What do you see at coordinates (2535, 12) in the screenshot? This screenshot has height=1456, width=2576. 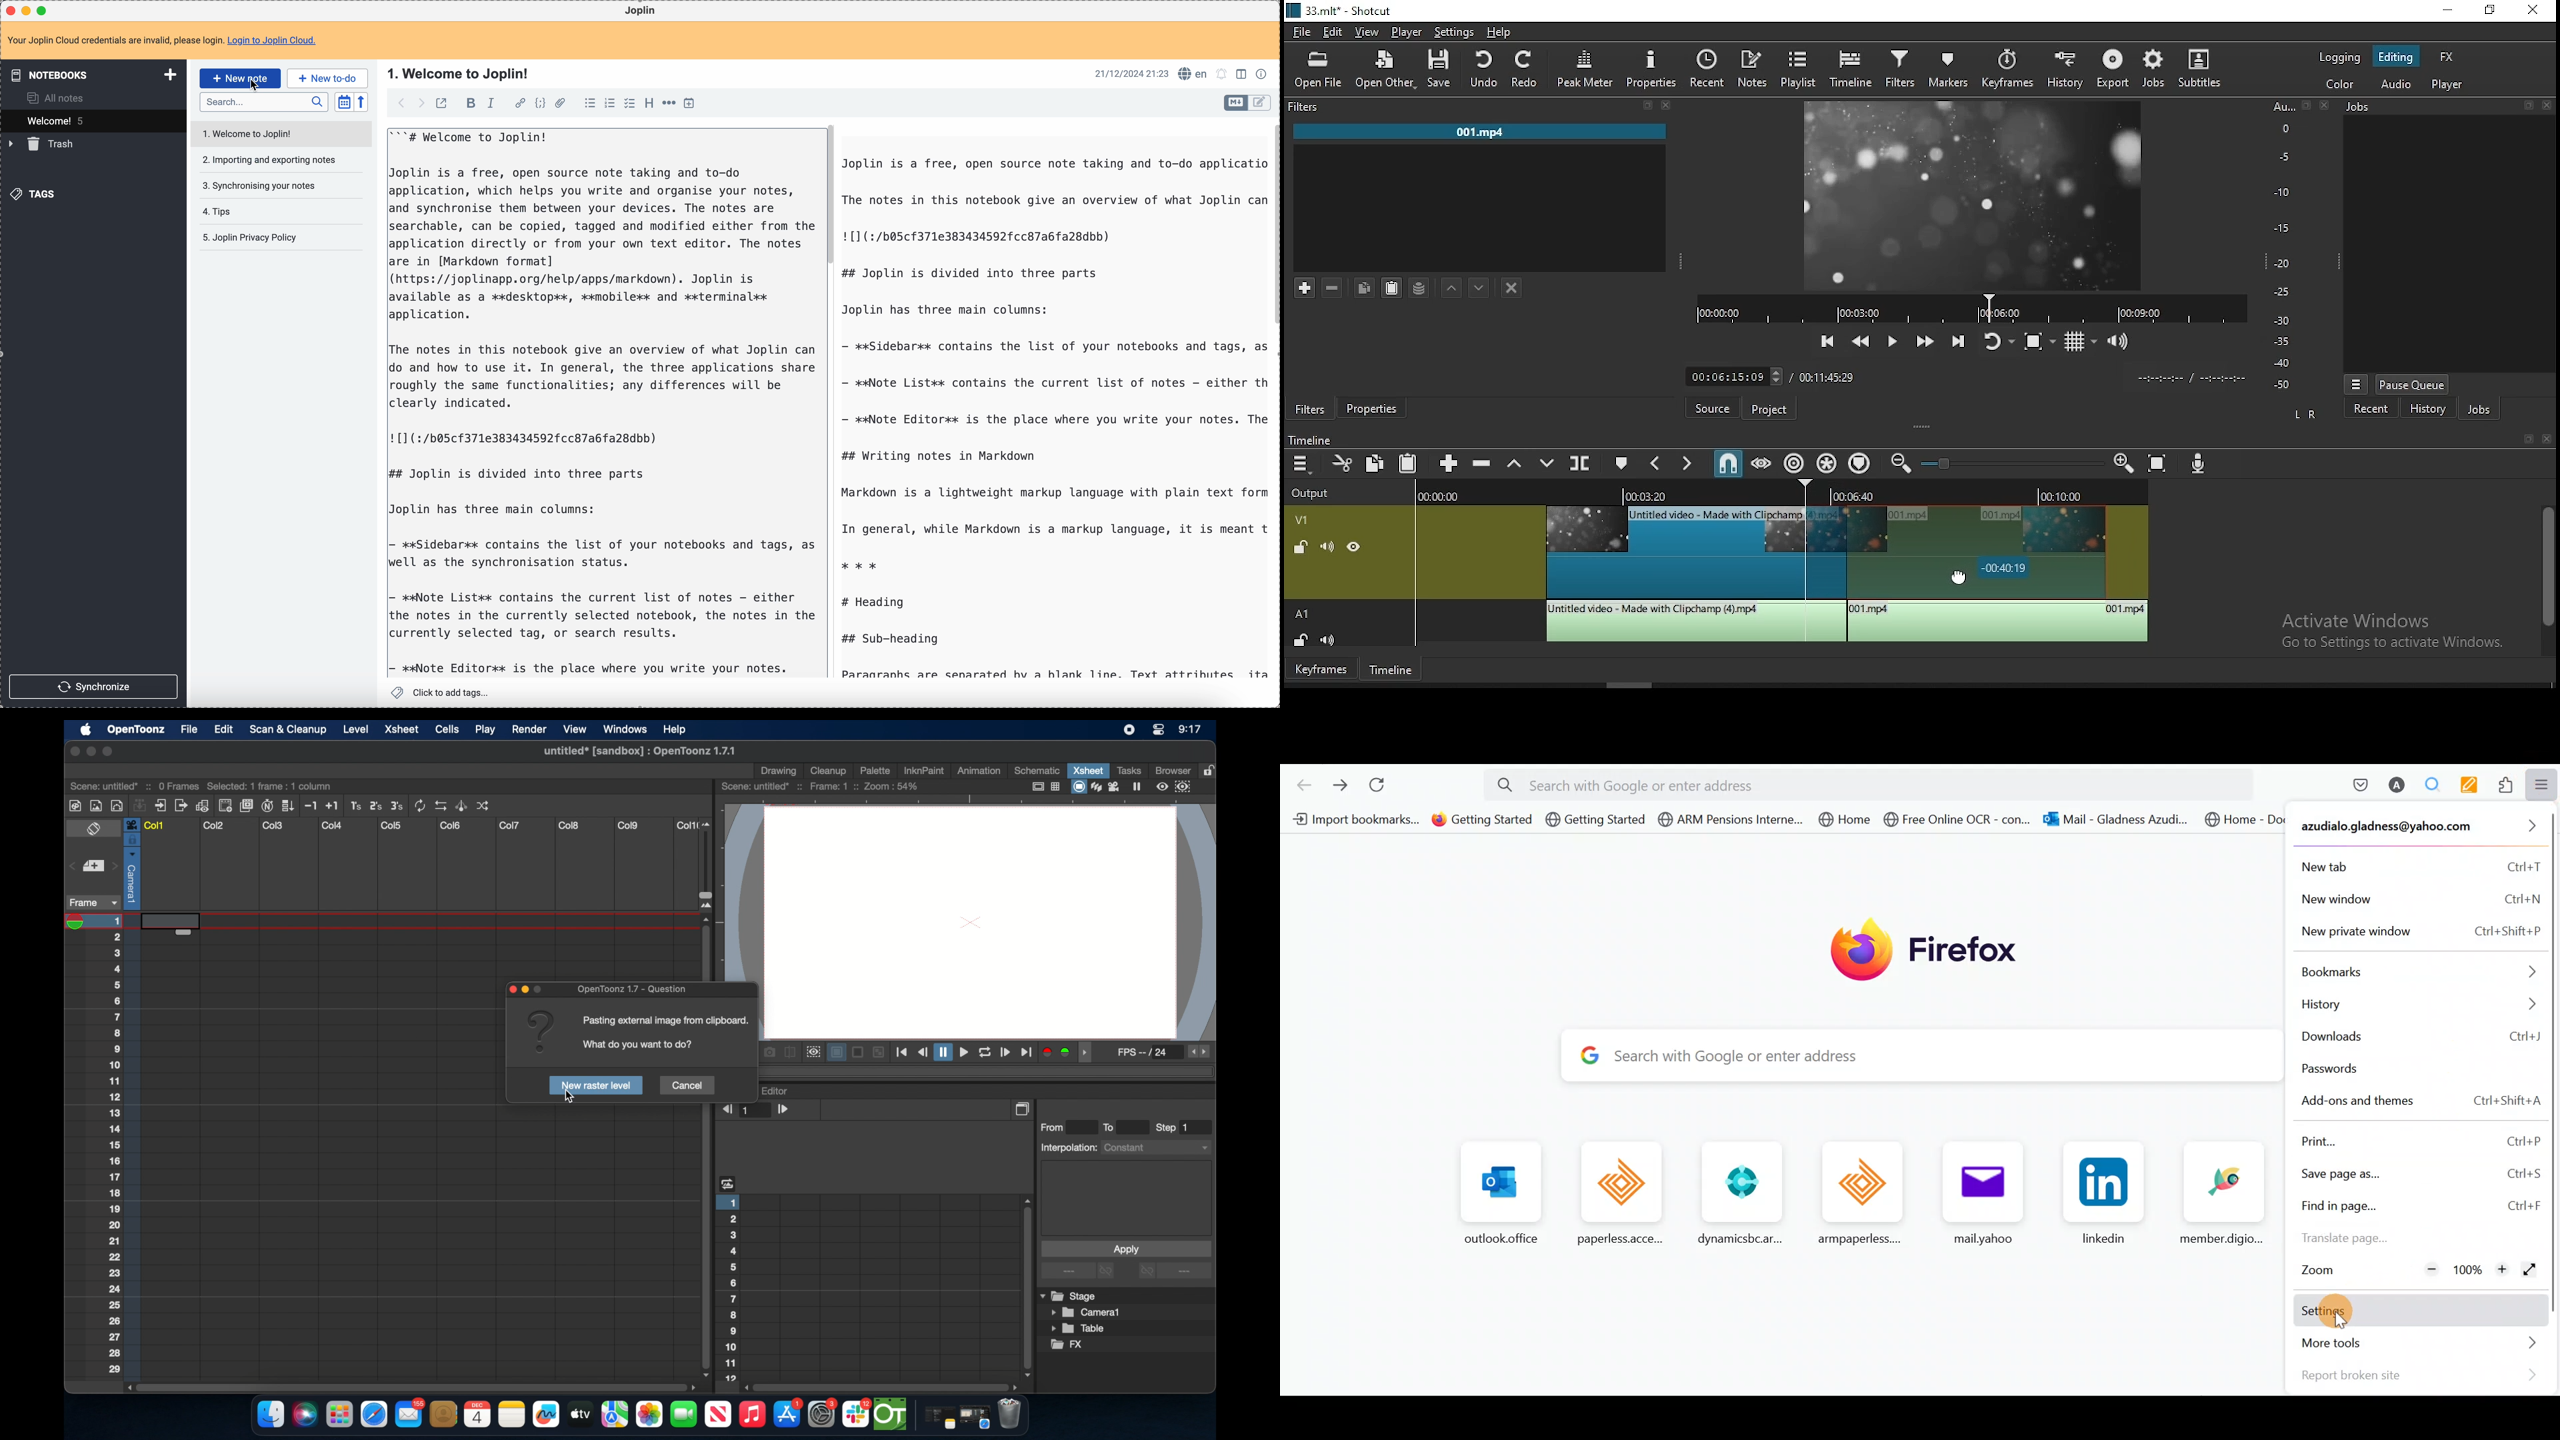 I see `close window` at bounding box center [2535, 12].